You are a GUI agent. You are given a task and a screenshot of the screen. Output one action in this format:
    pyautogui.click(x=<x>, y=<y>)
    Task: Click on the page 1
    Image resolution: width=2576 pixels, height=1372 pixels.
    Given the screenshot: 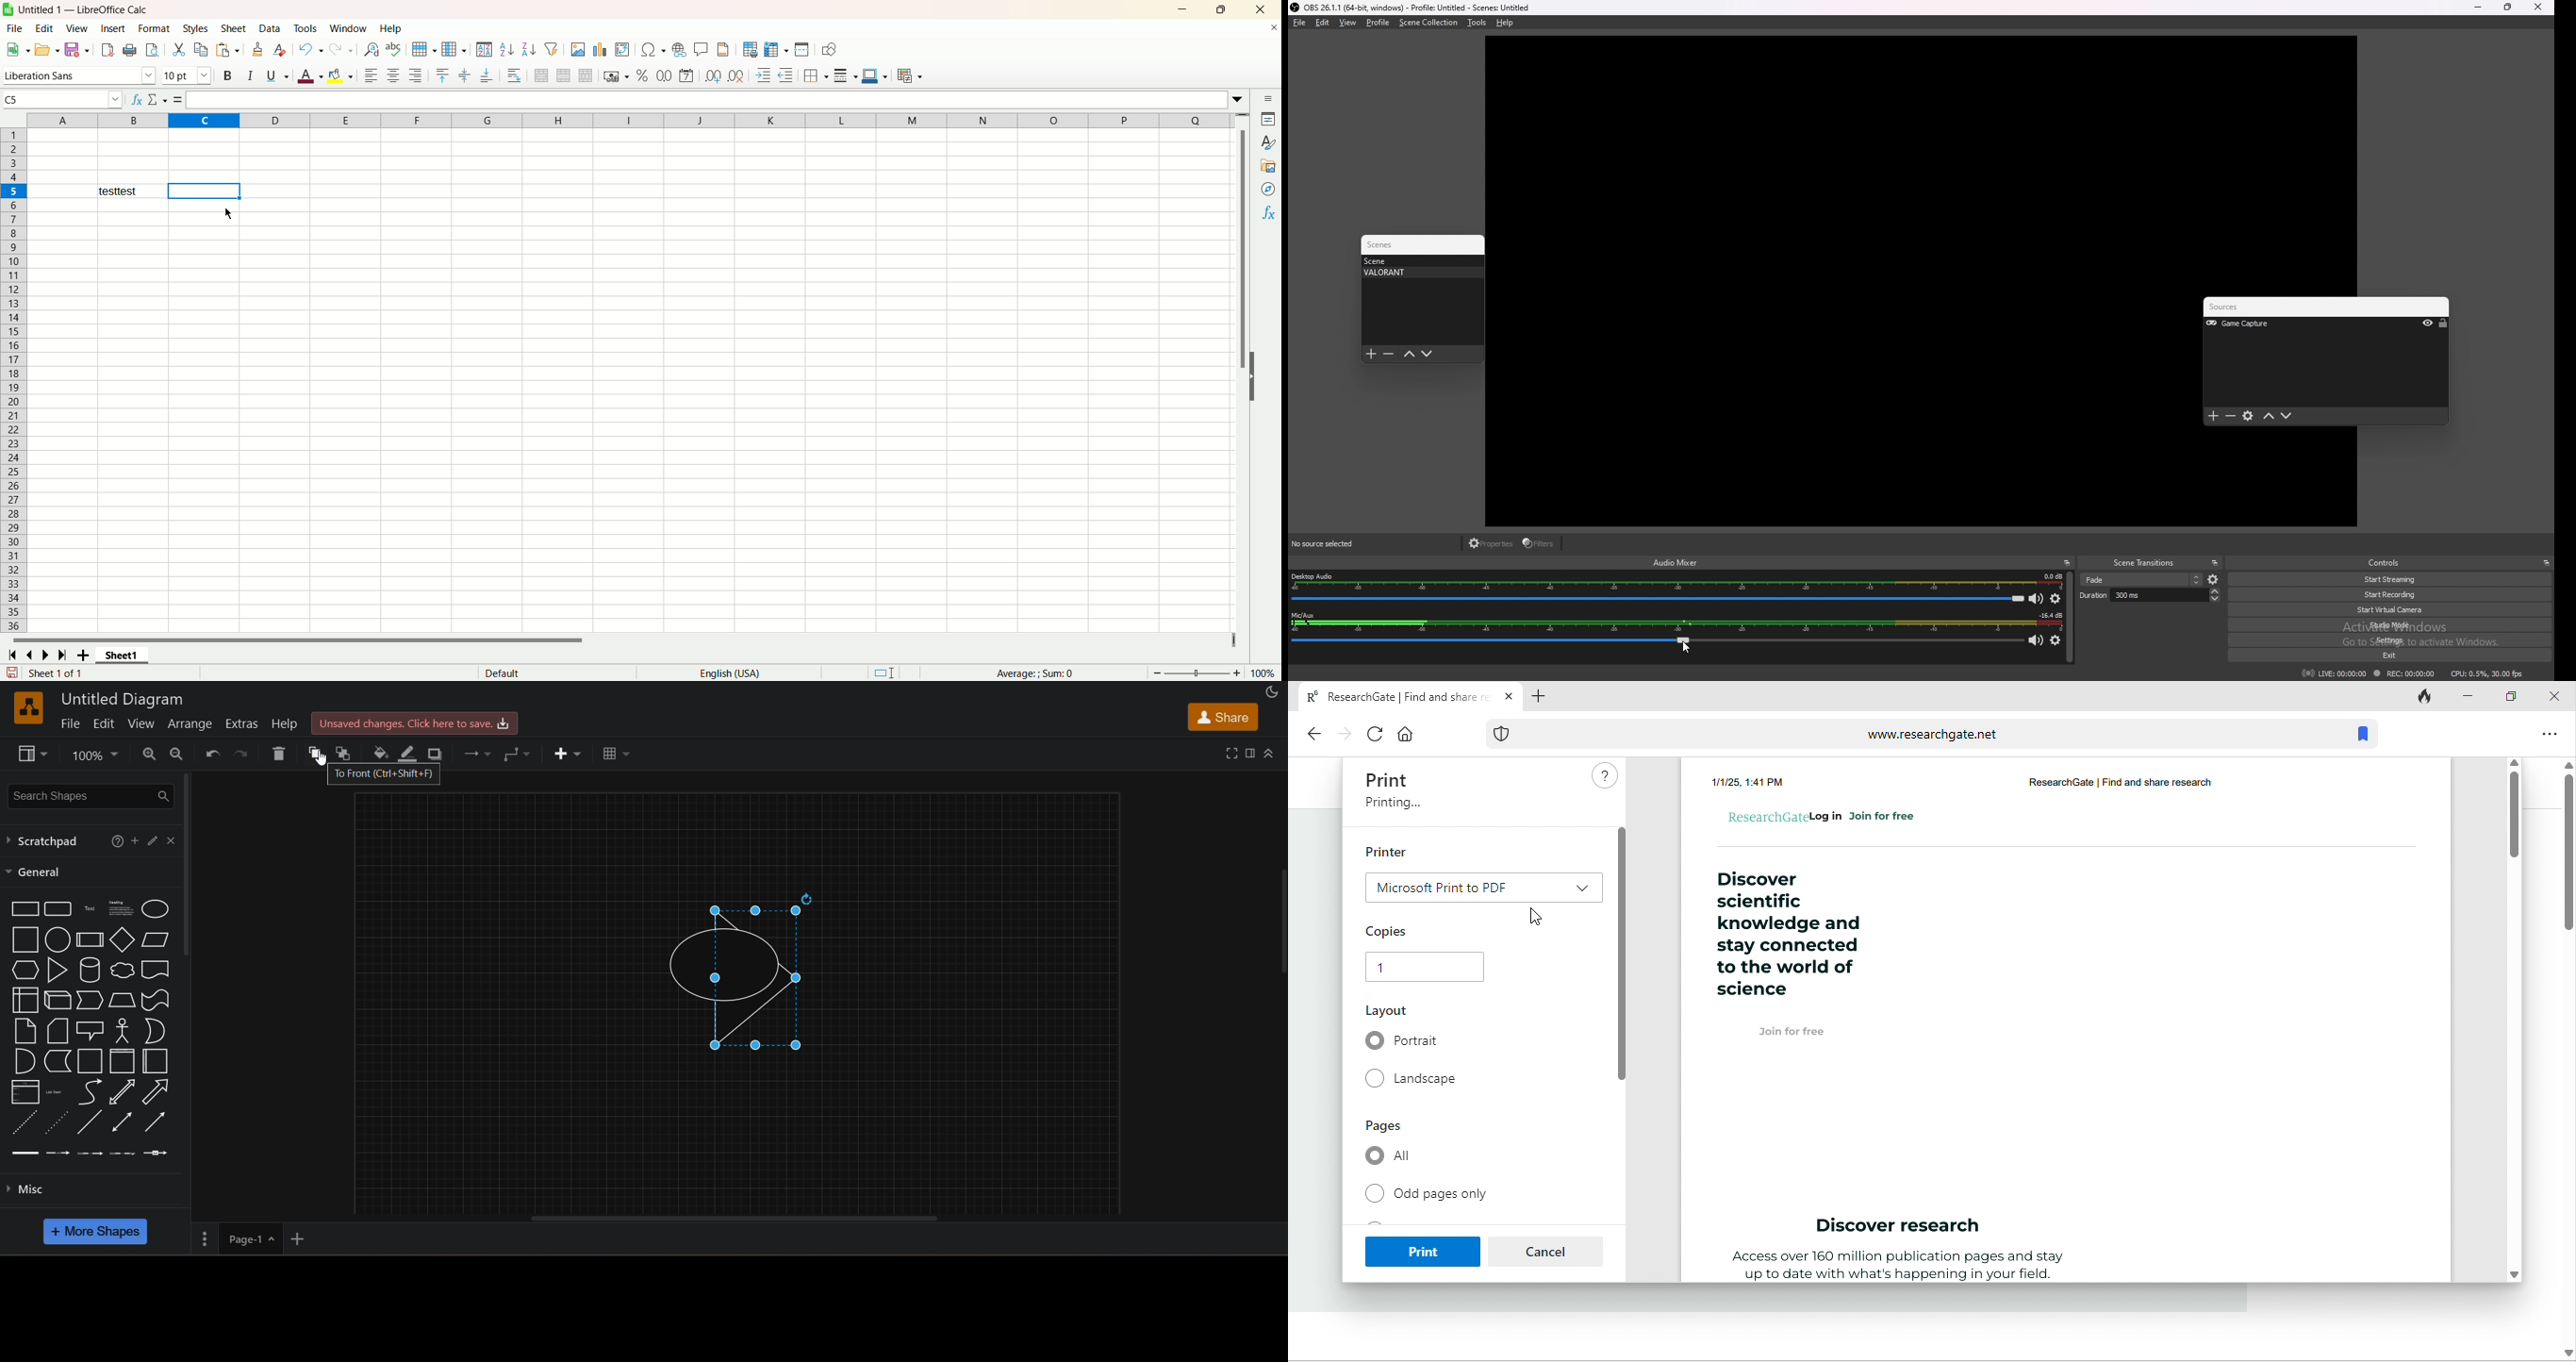 What is the action you would take?
    pyautogui.click(x=239, y=1238)
    